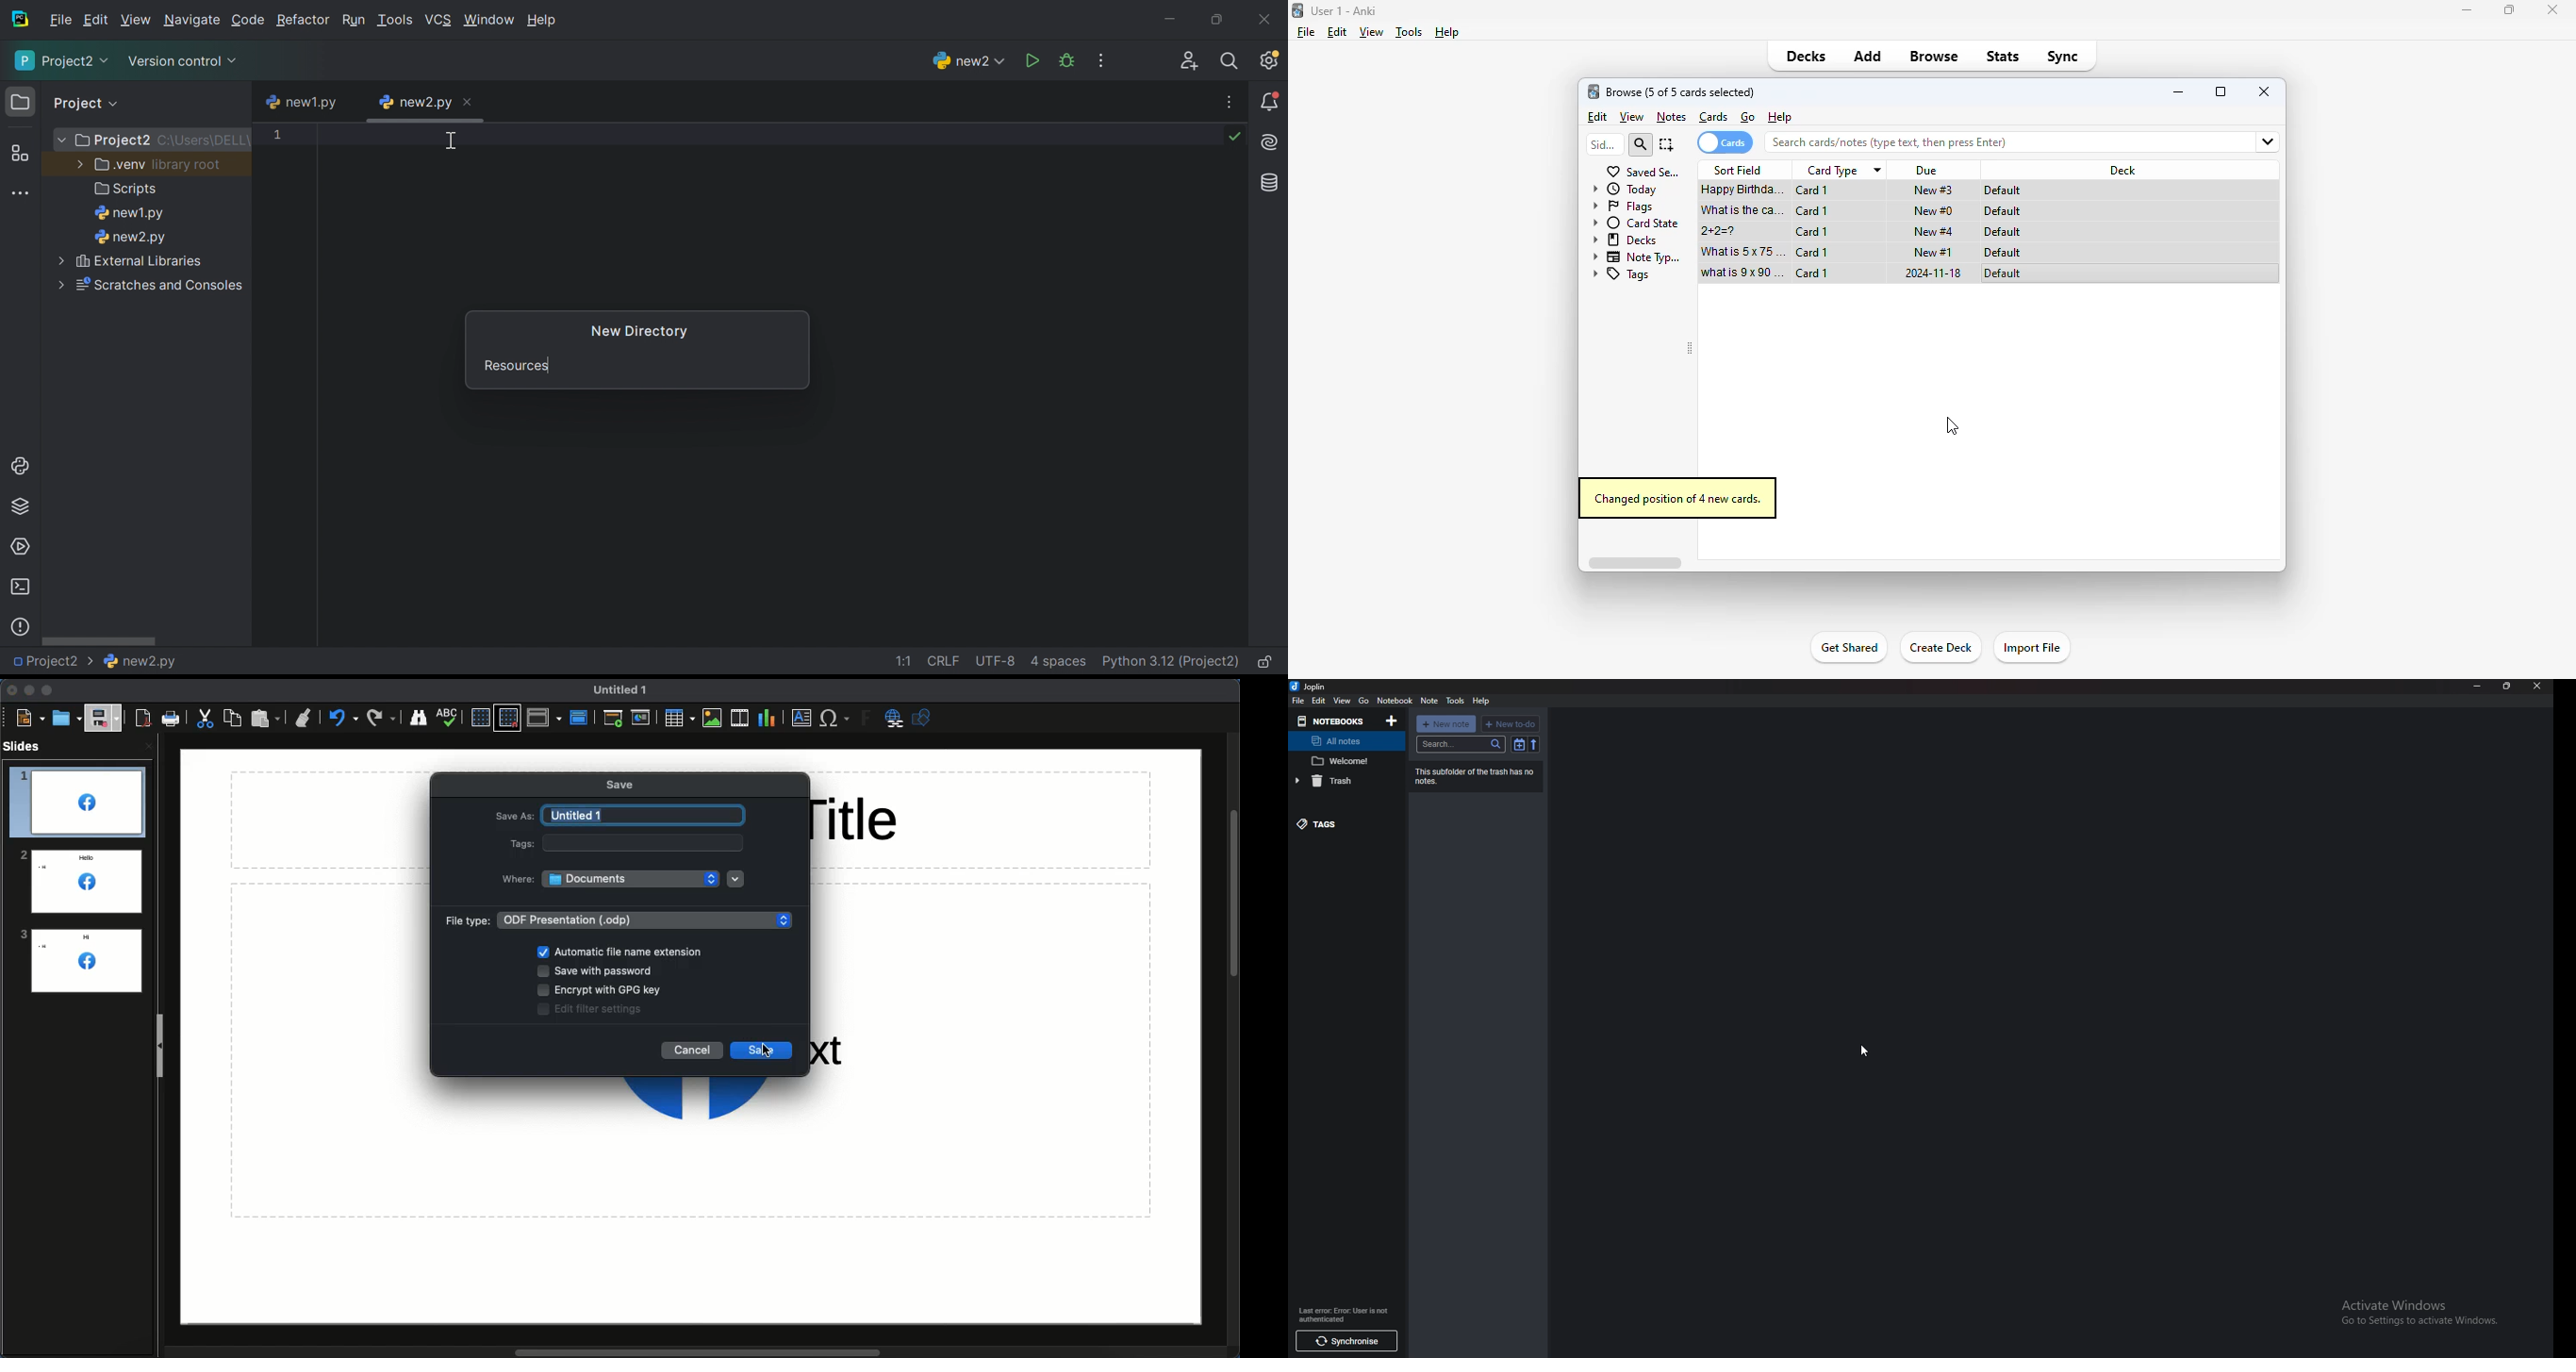 This screenshot has height=1372, width=2576. I want to click on import file, so click(2032, 647).